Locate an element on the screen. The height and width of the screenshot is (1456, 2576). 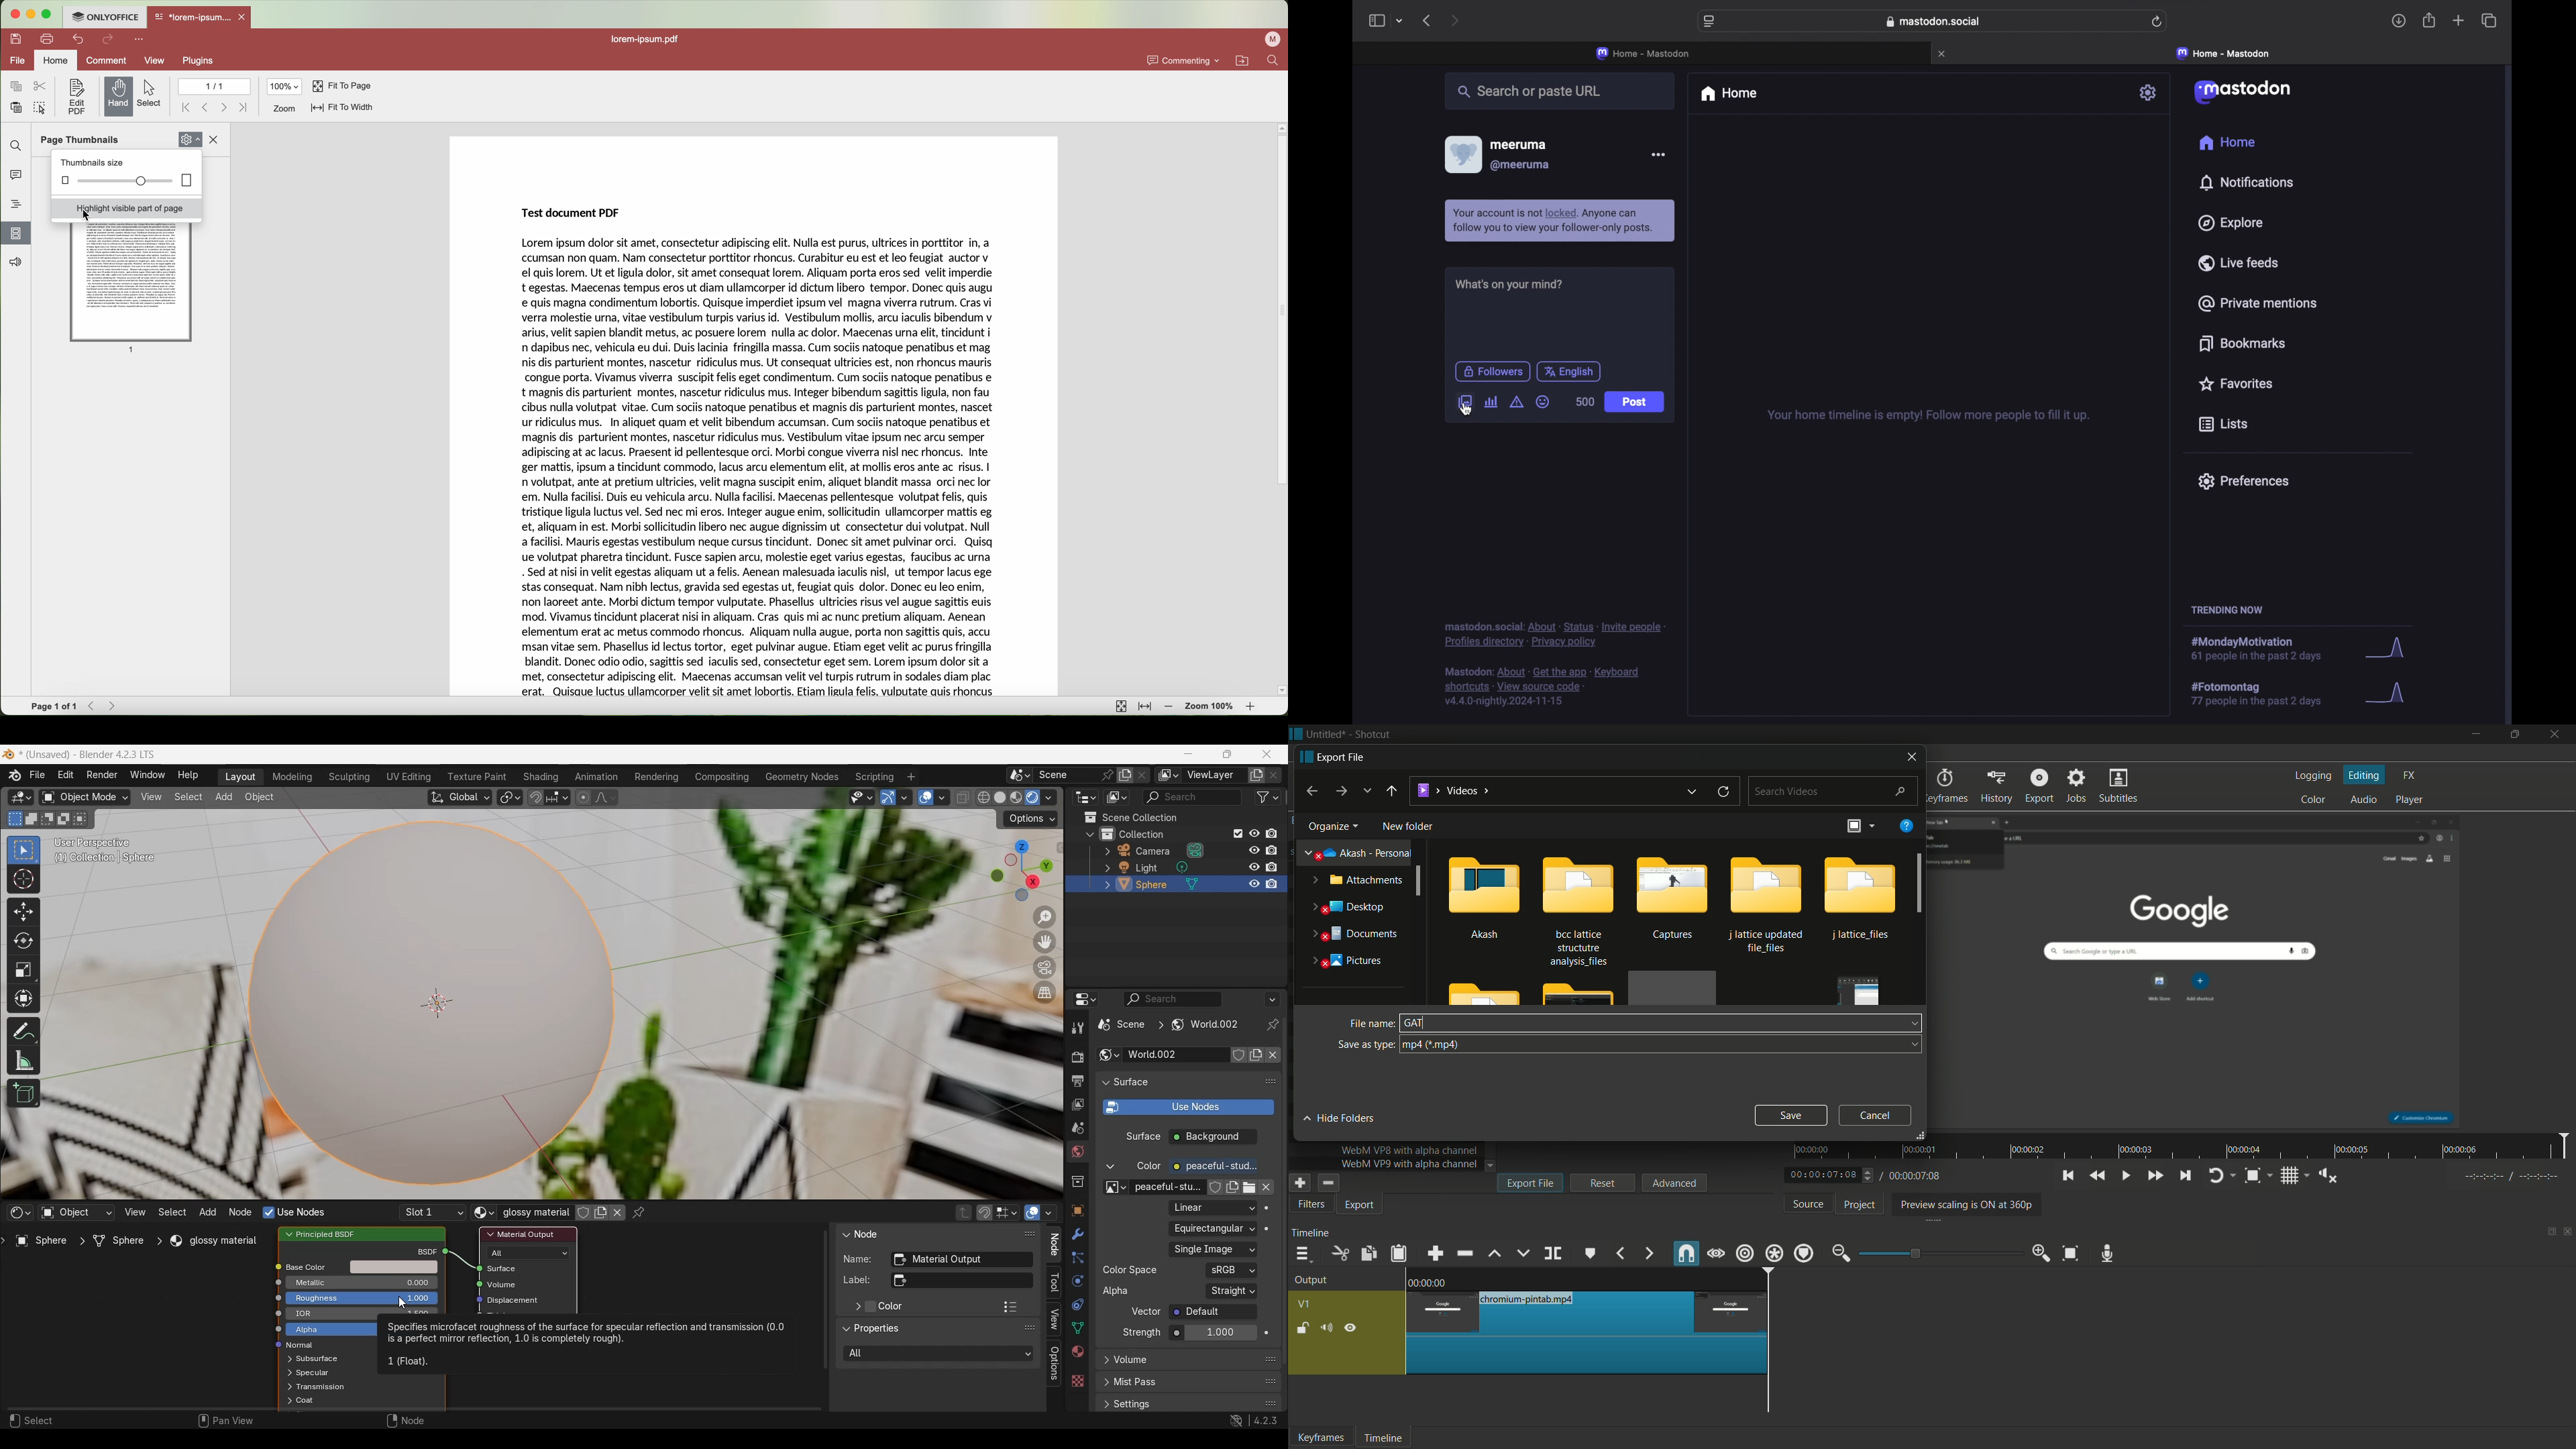
hashtag trend is located at coordinates (2265, 694).